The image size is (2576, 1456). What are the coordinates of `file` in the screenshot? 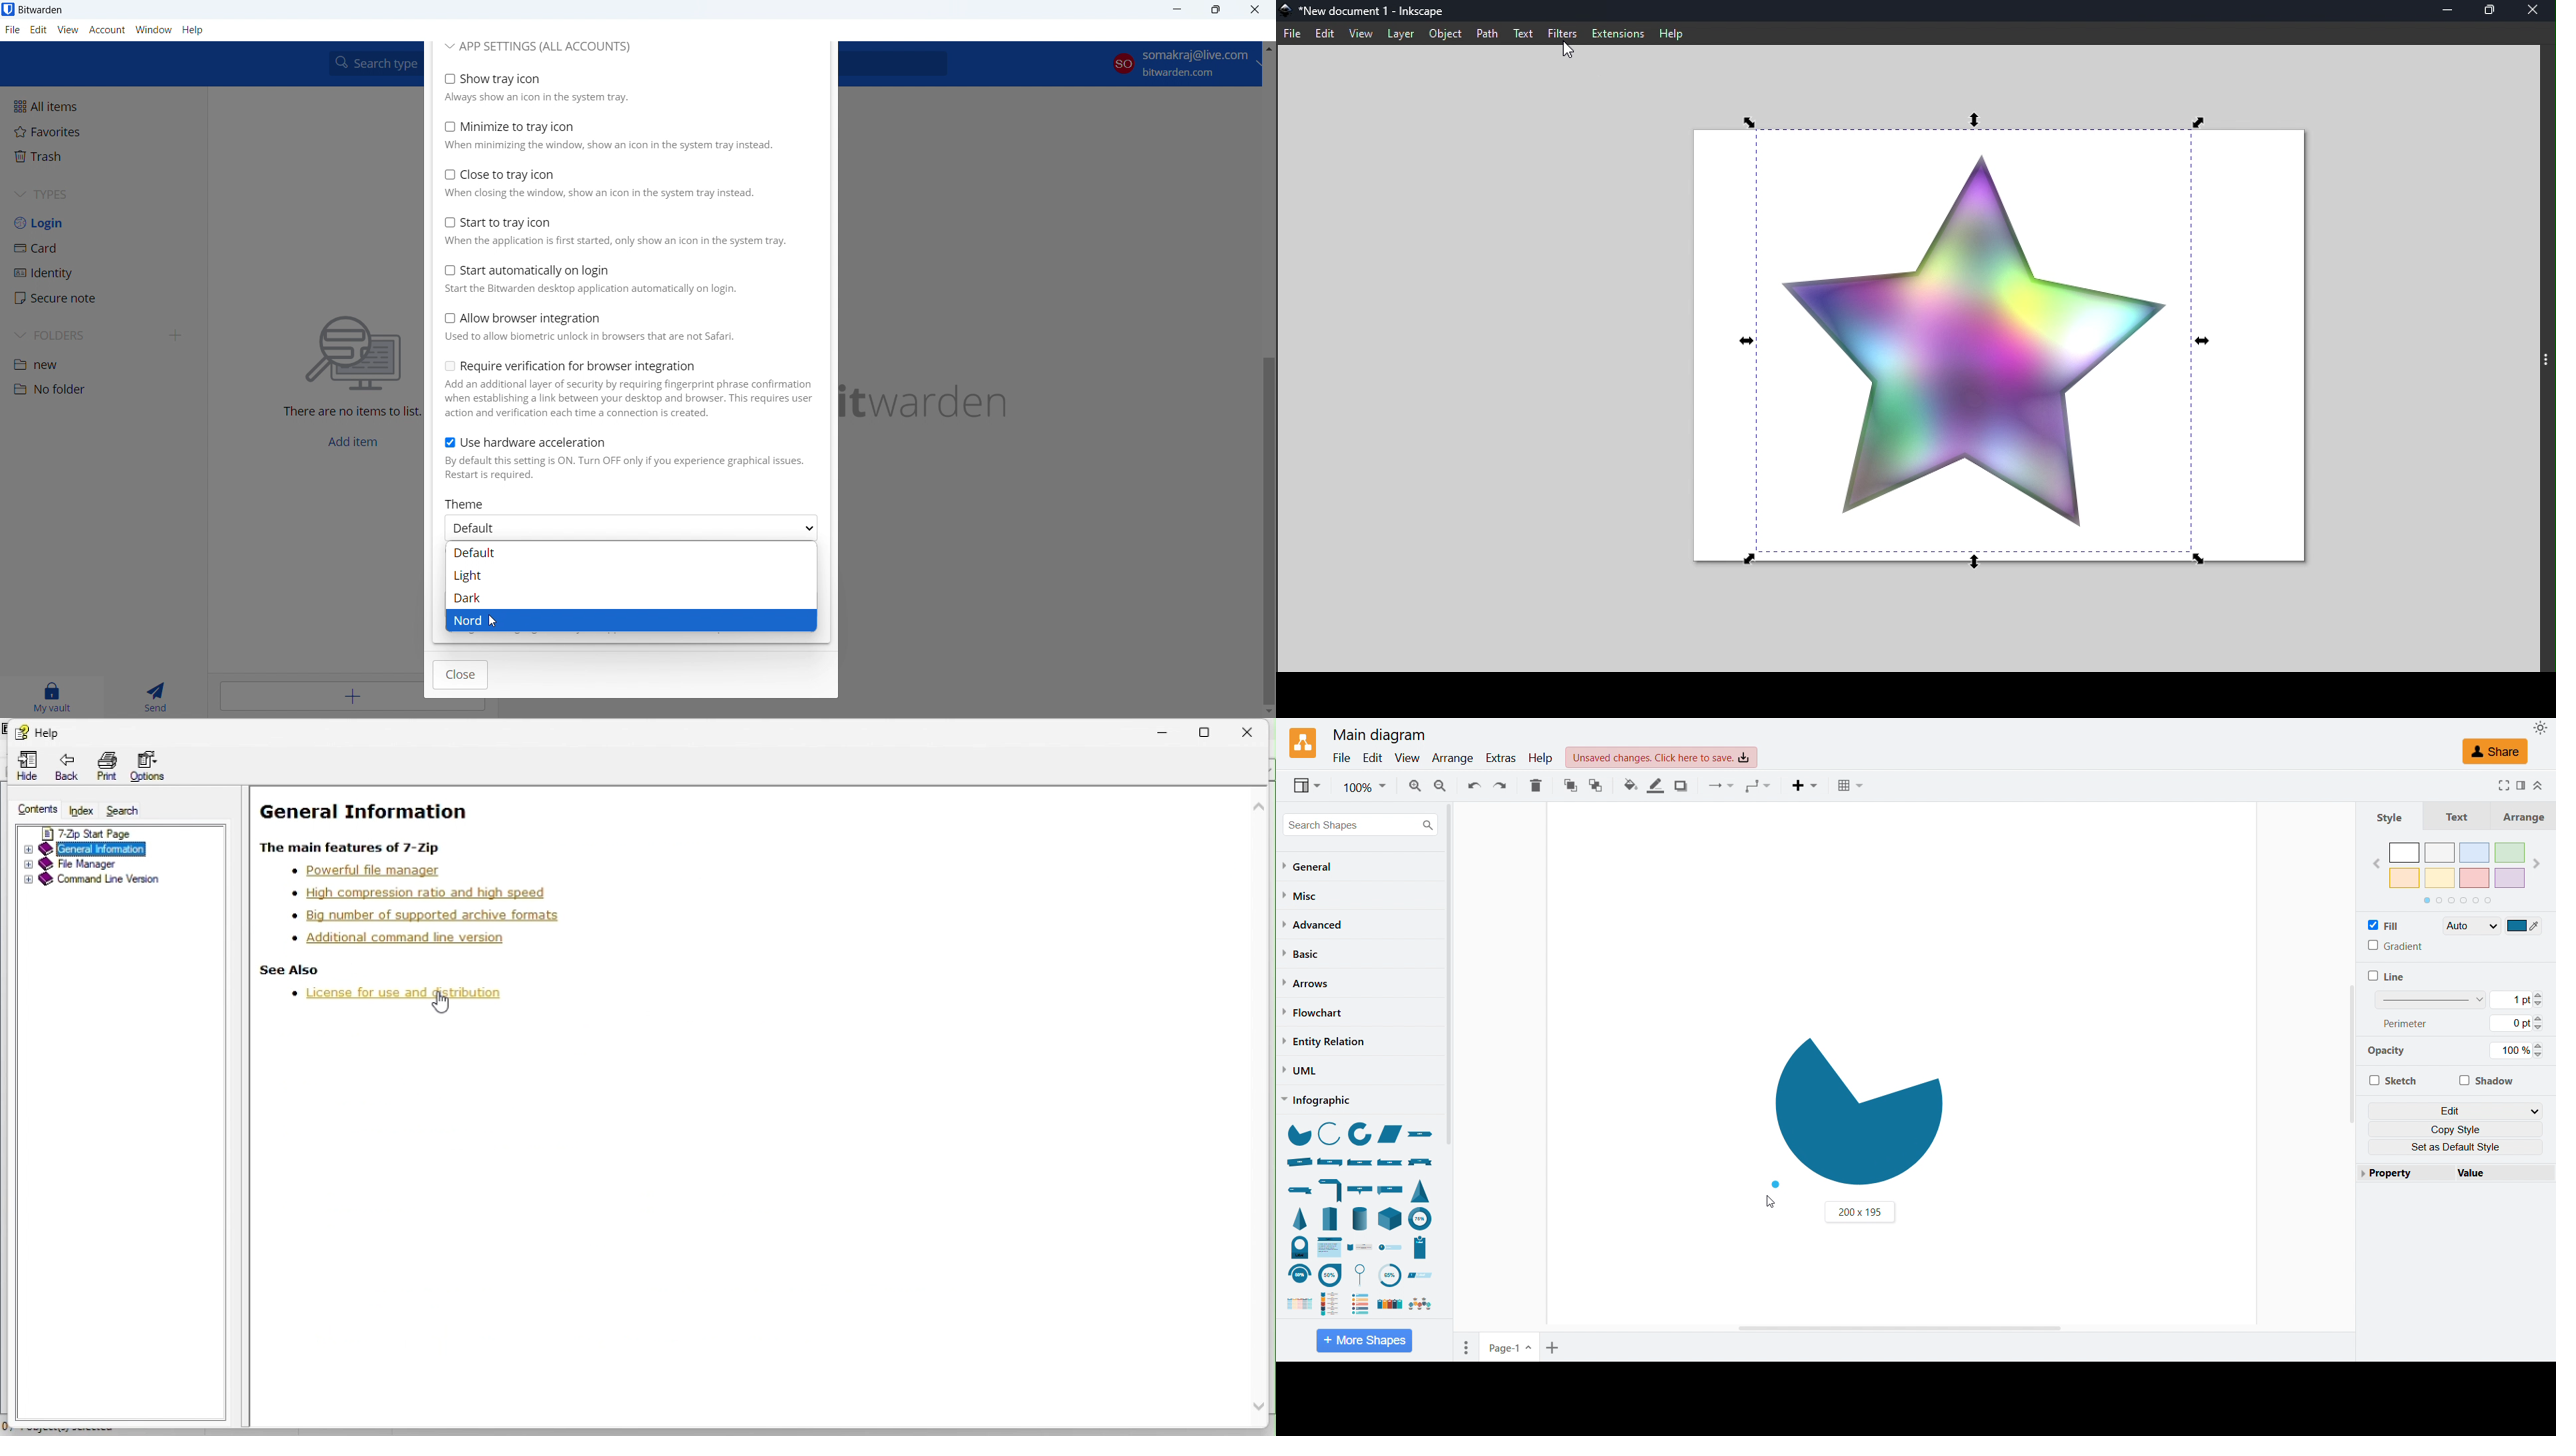 It's located at (13, 30).